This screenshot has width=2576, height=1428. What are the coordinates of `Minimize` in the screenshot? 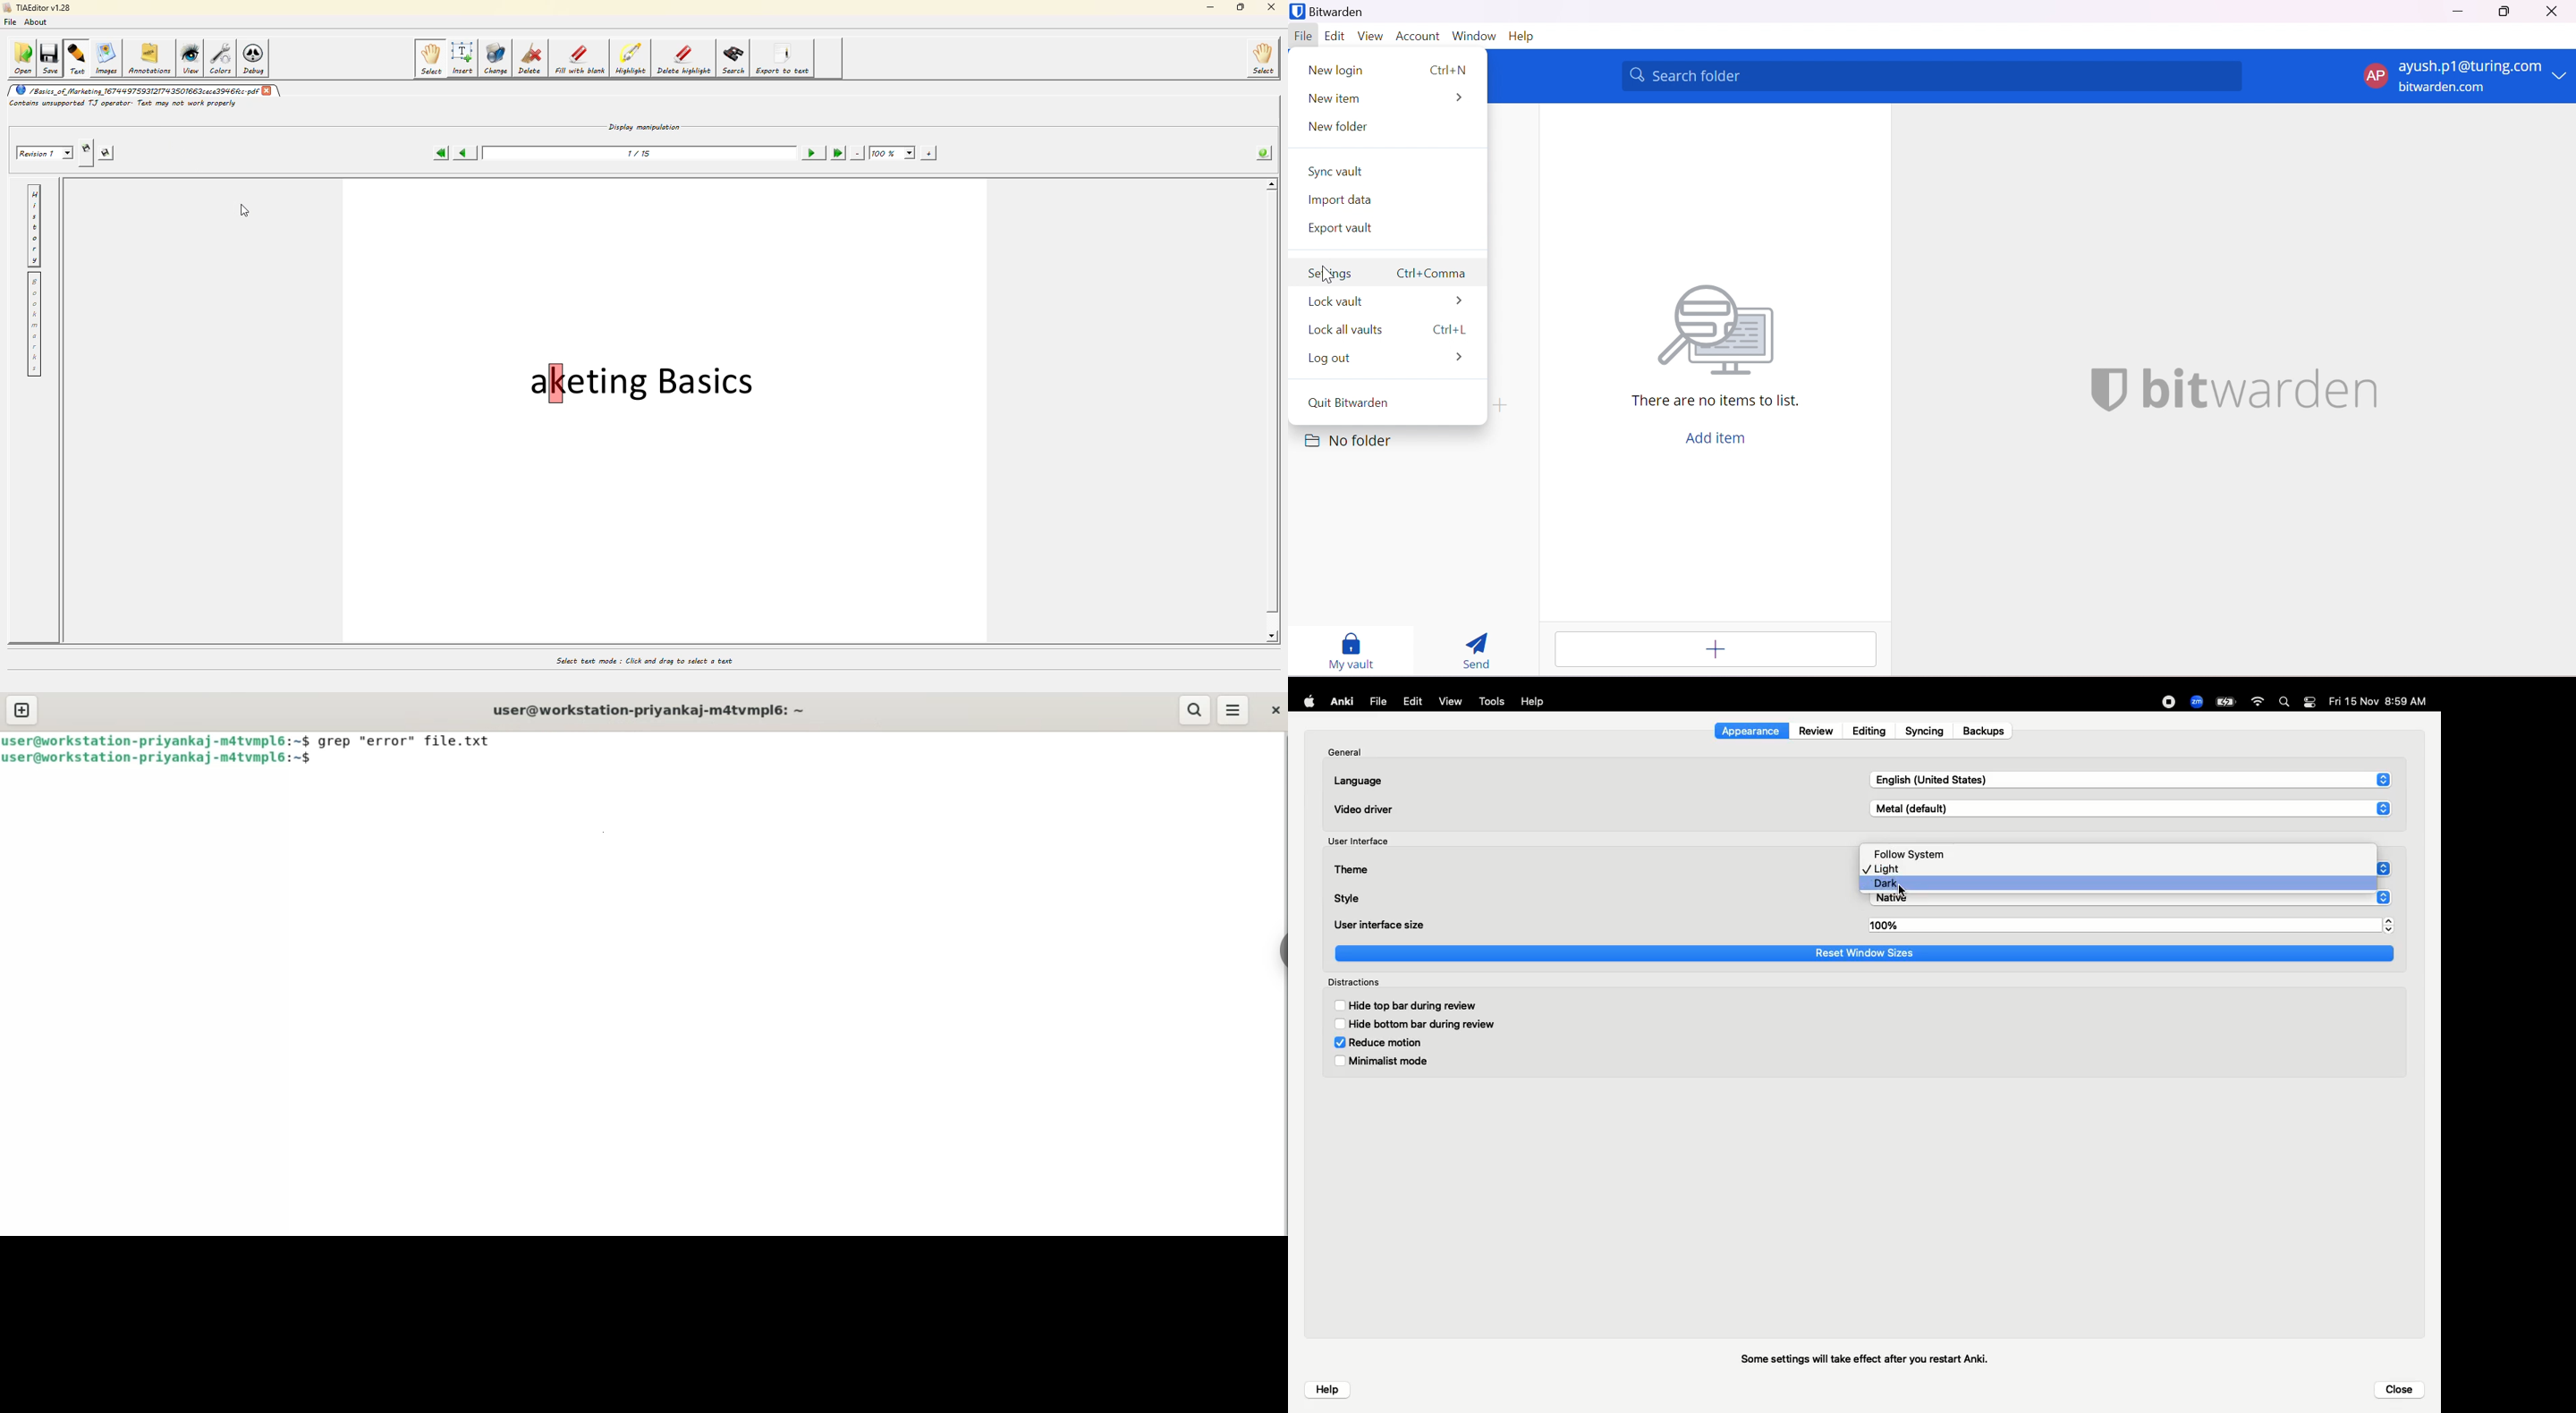 It's located at (2458, 10).